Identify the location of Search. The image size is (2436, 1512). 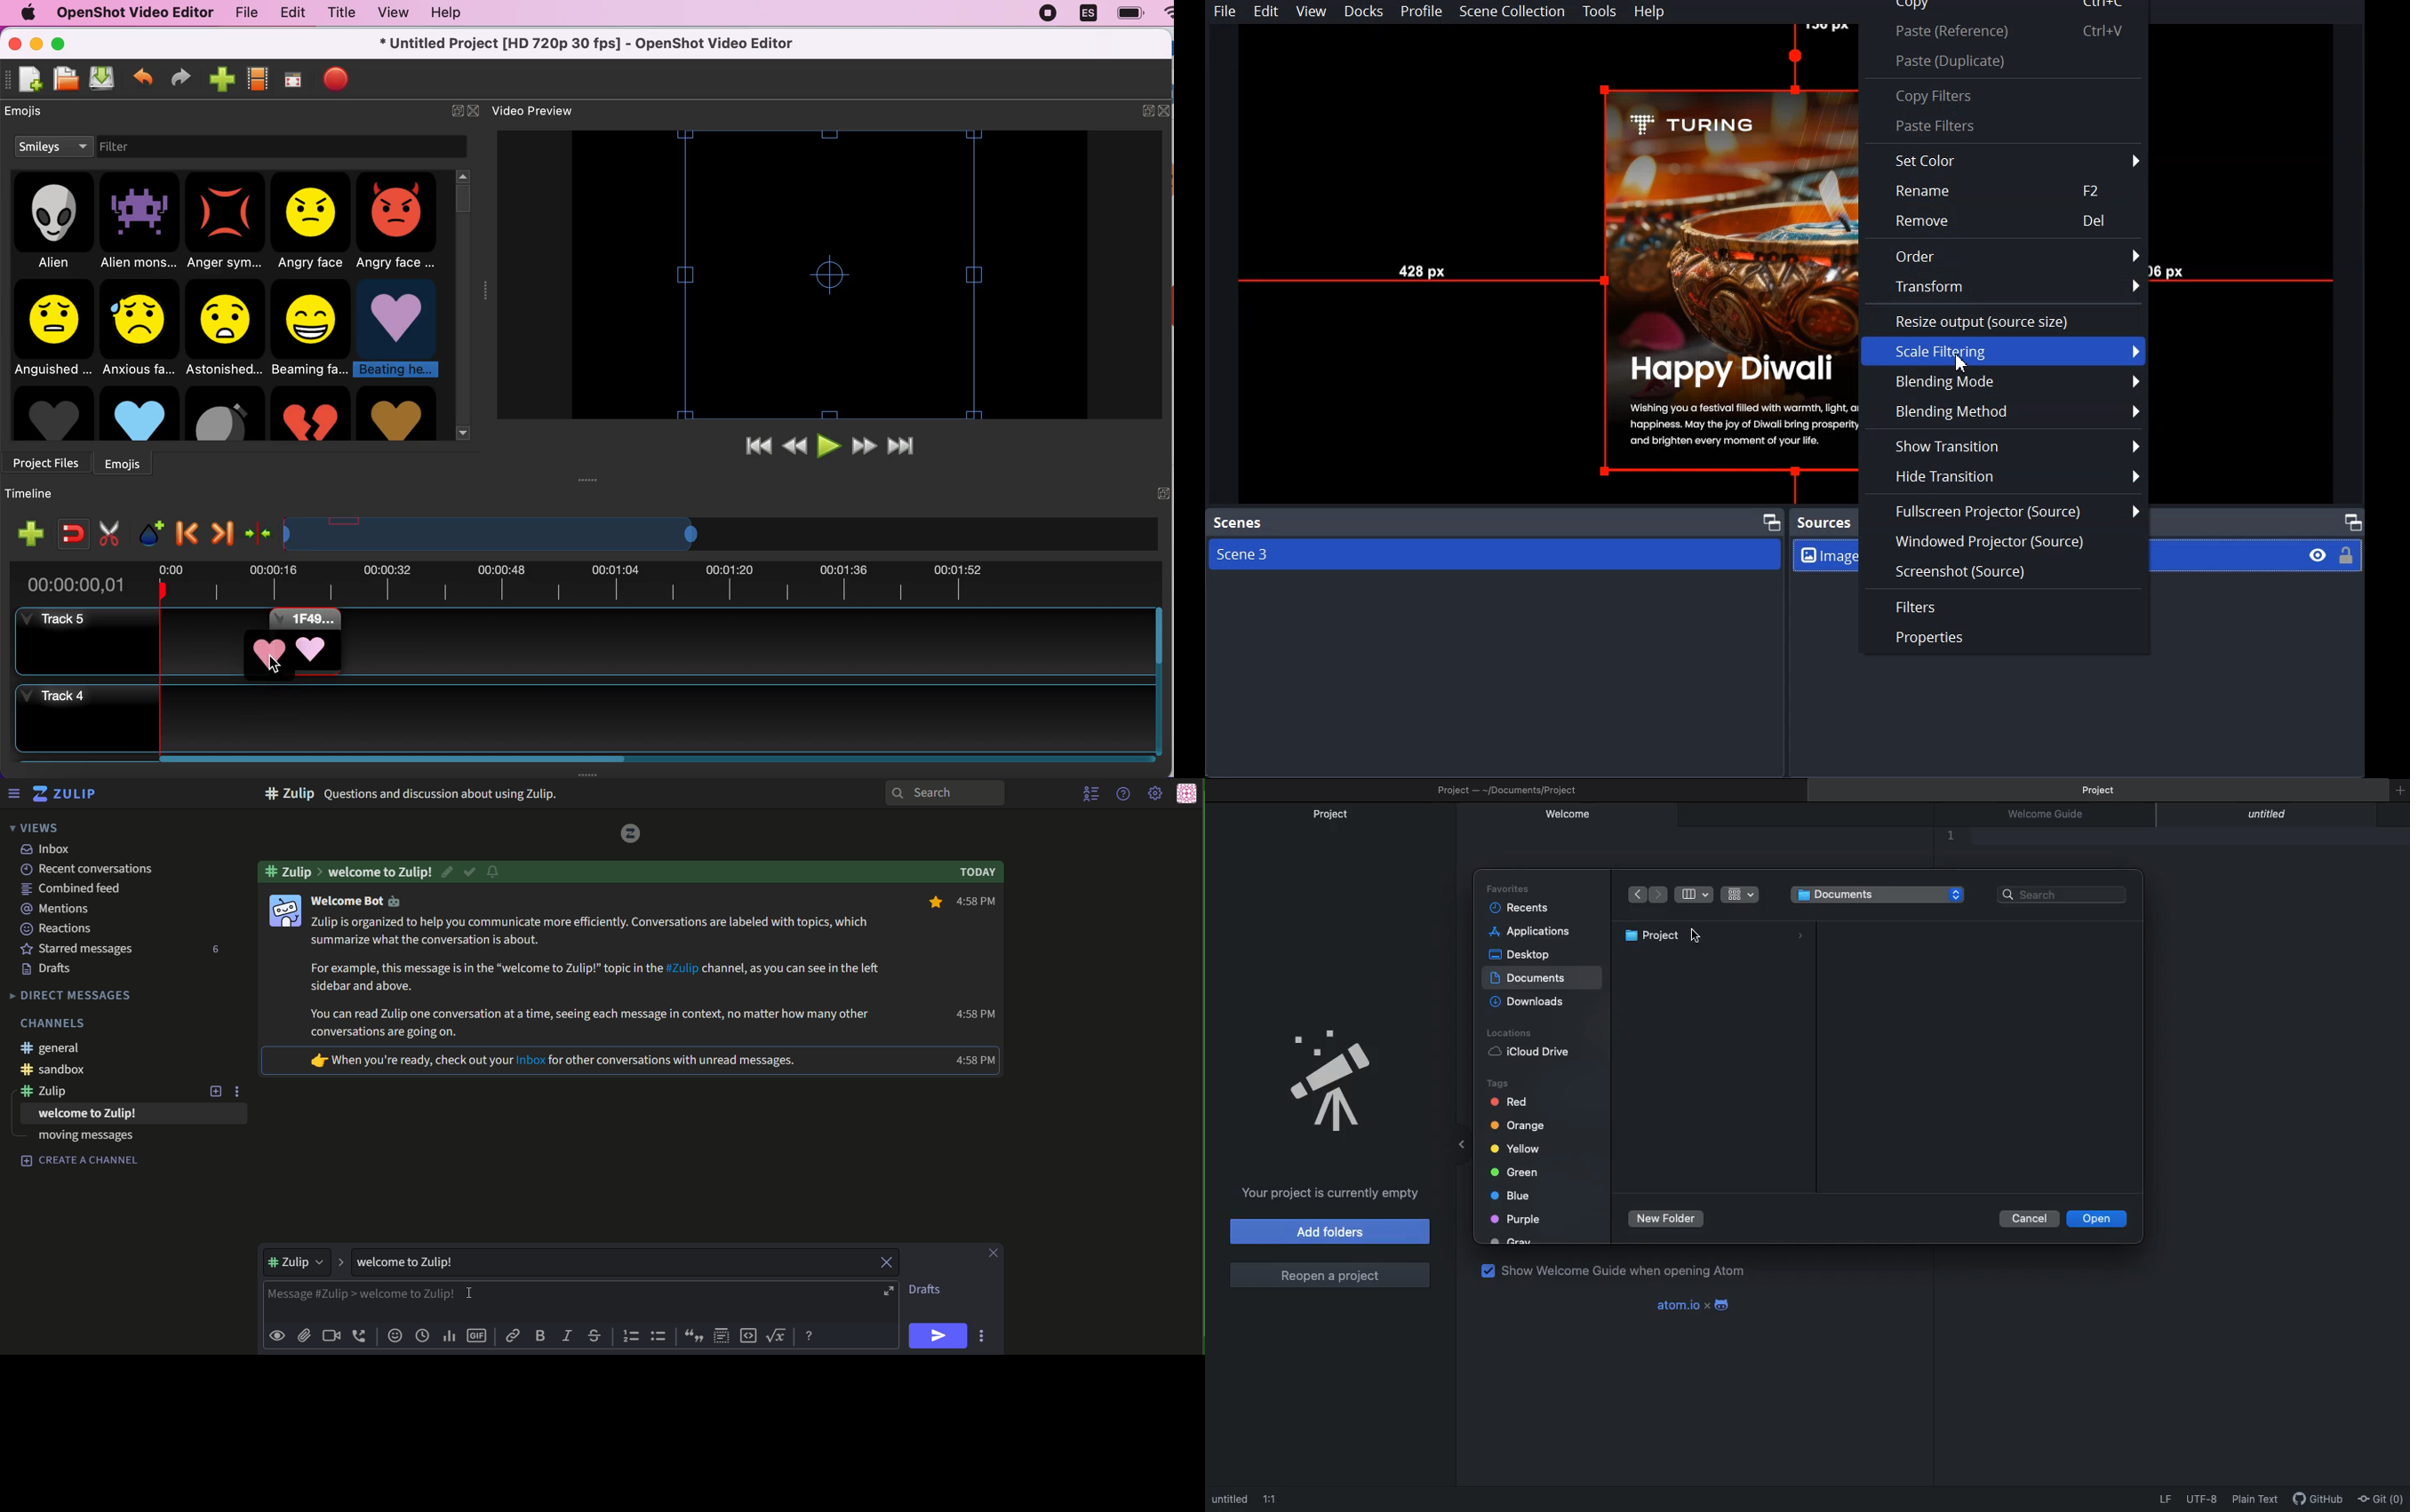
(2066, 893).